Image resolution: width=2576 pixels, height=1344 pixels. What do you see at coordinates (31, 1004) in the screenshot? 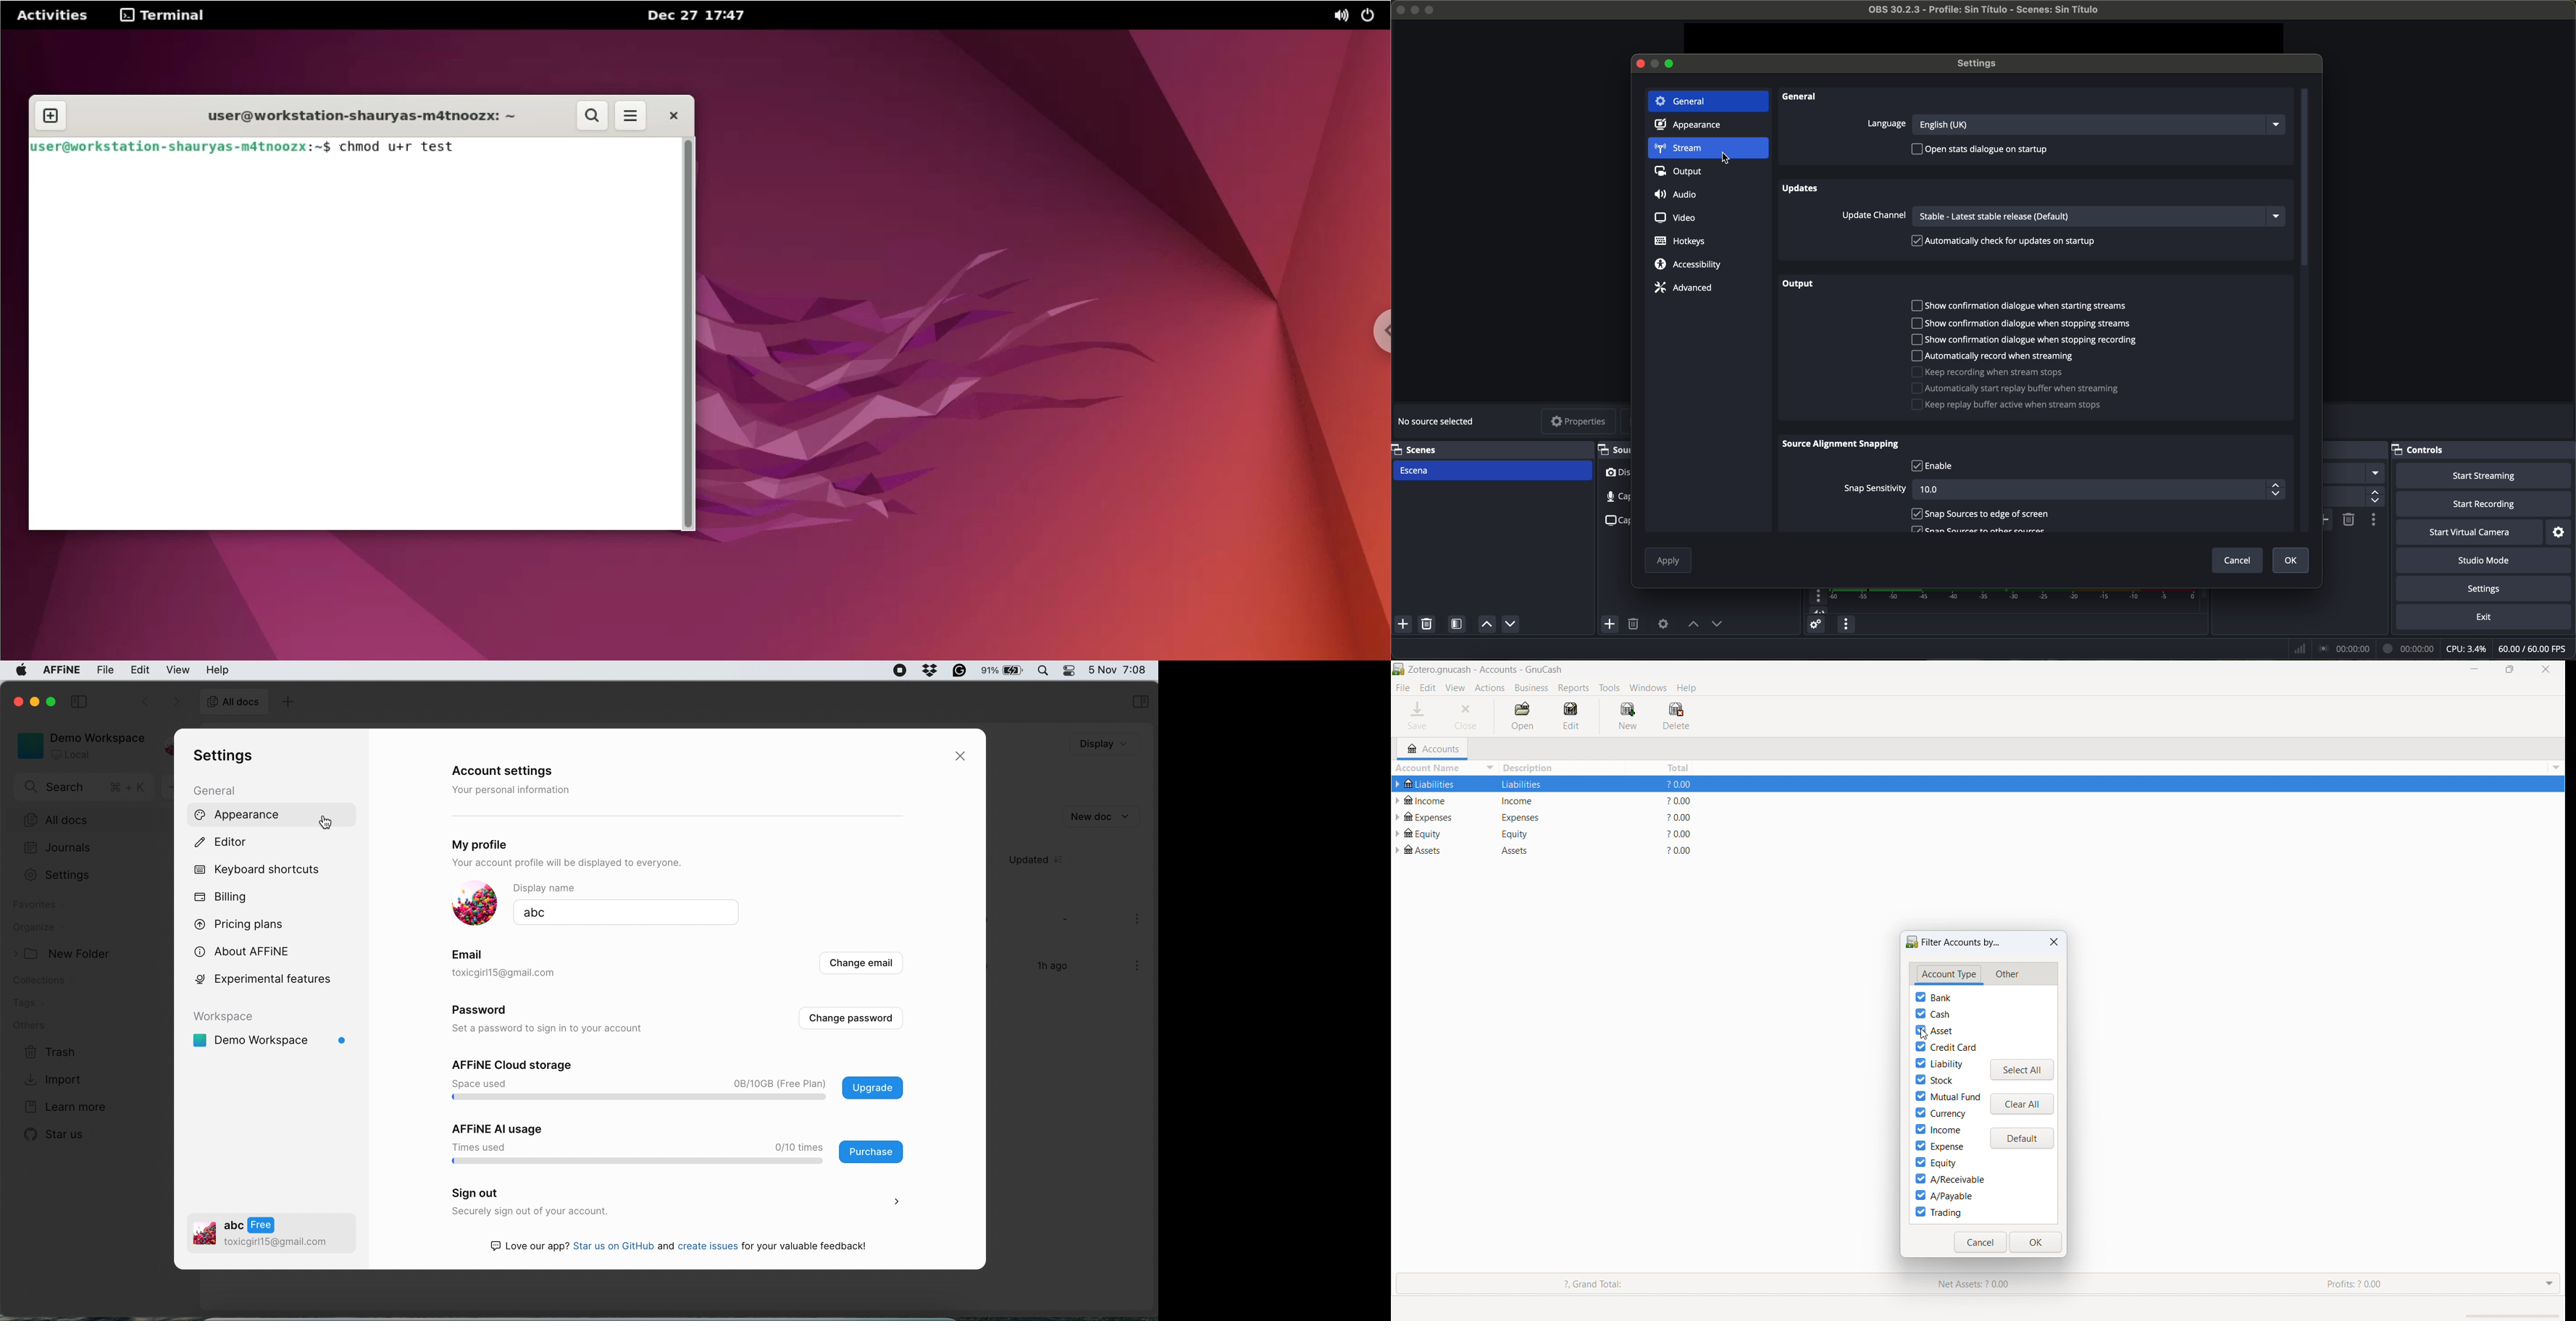
I see `tags` at bounding box center [31, 1004].